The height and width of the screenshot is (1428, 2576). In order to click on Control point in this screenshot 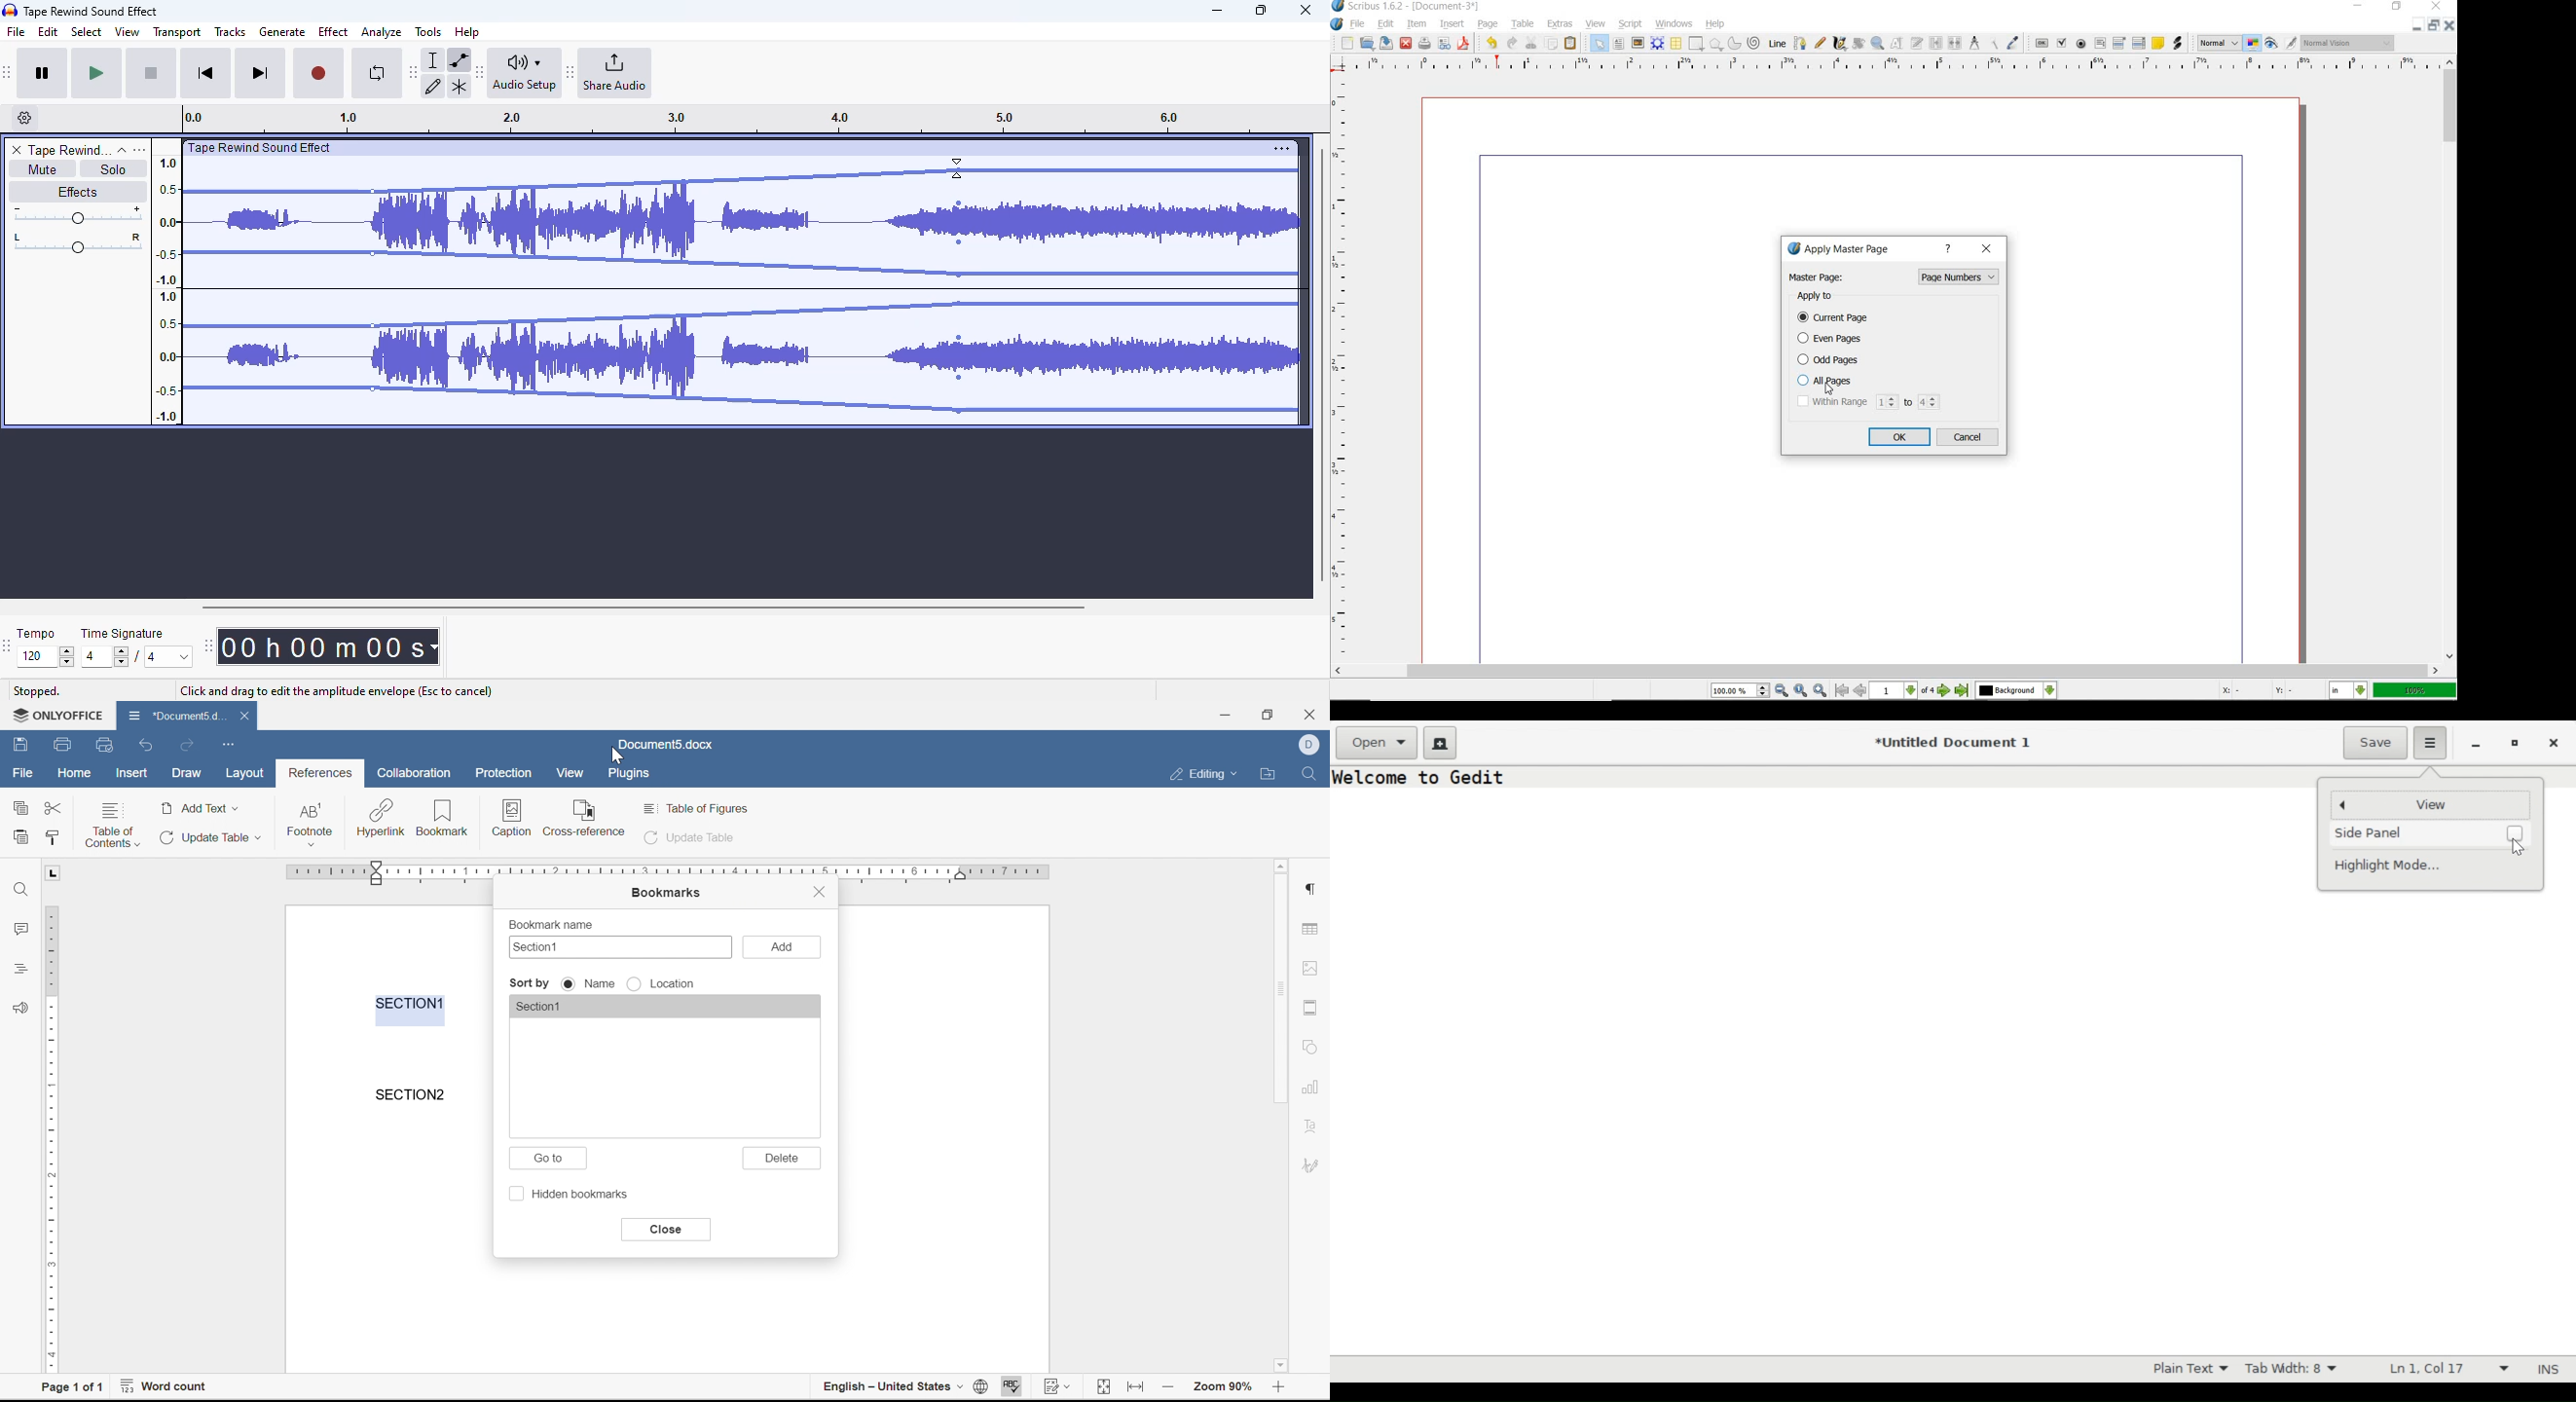, I will do `click(959, 170)`.